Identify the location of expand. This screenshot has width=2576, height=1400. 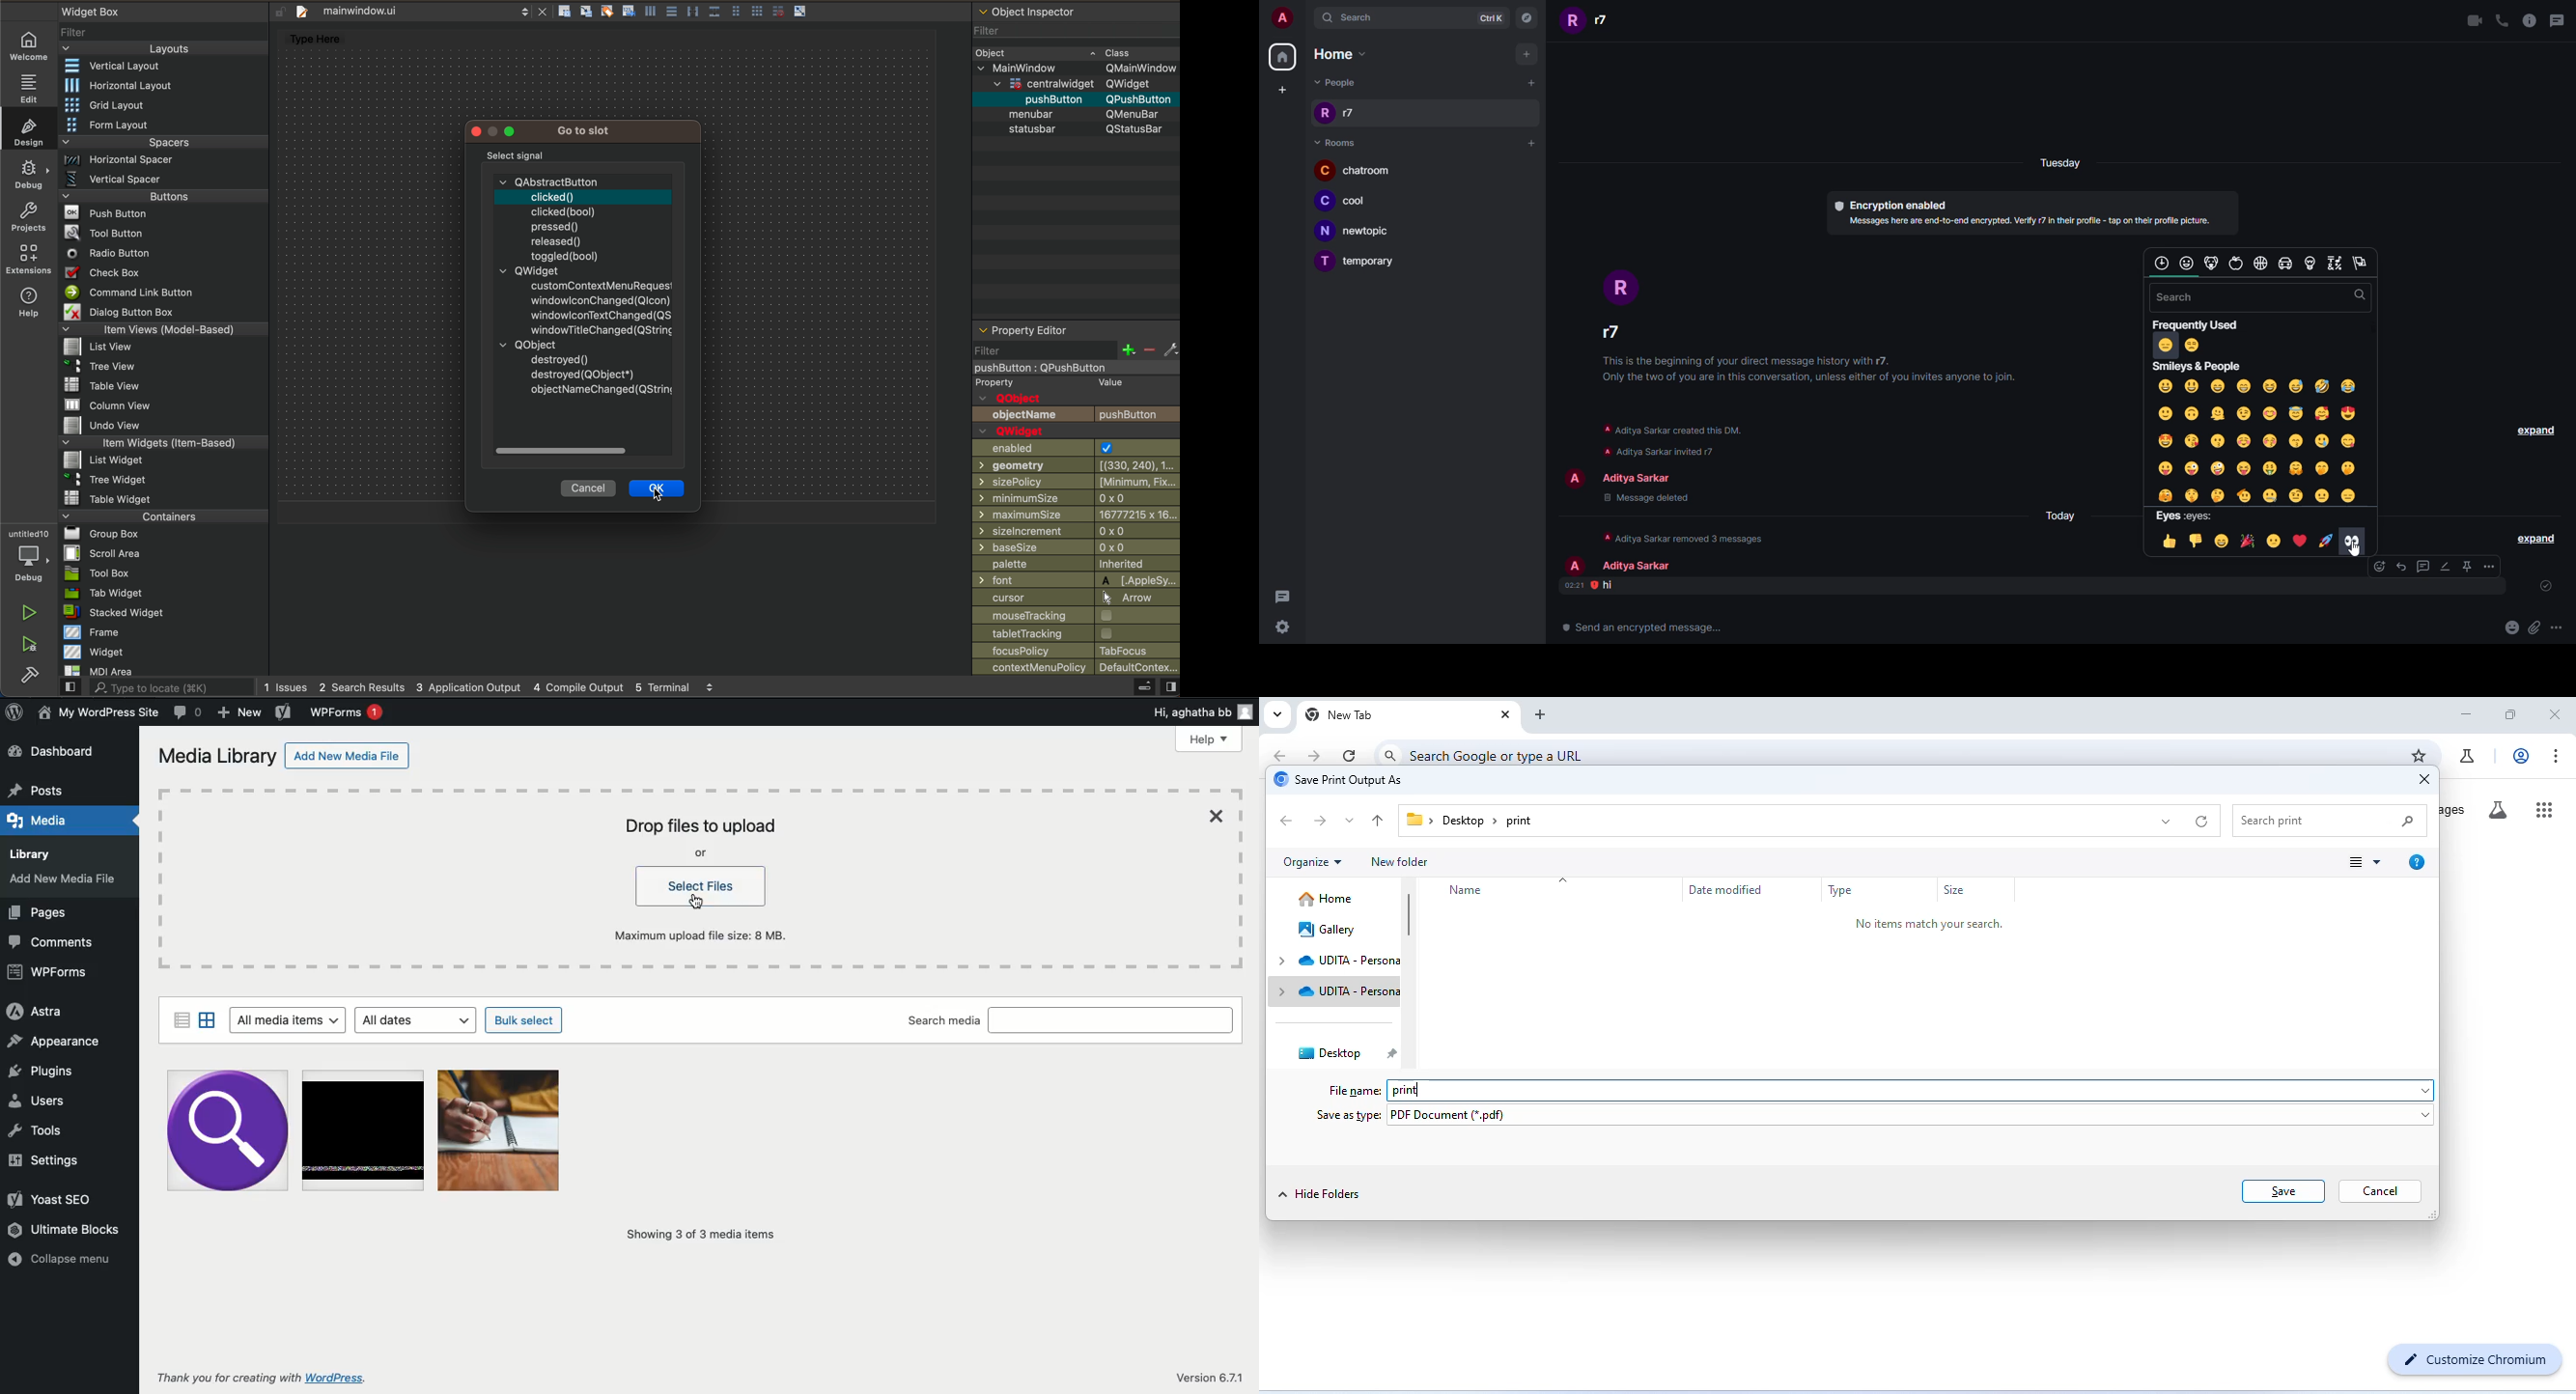
(2537, 537).